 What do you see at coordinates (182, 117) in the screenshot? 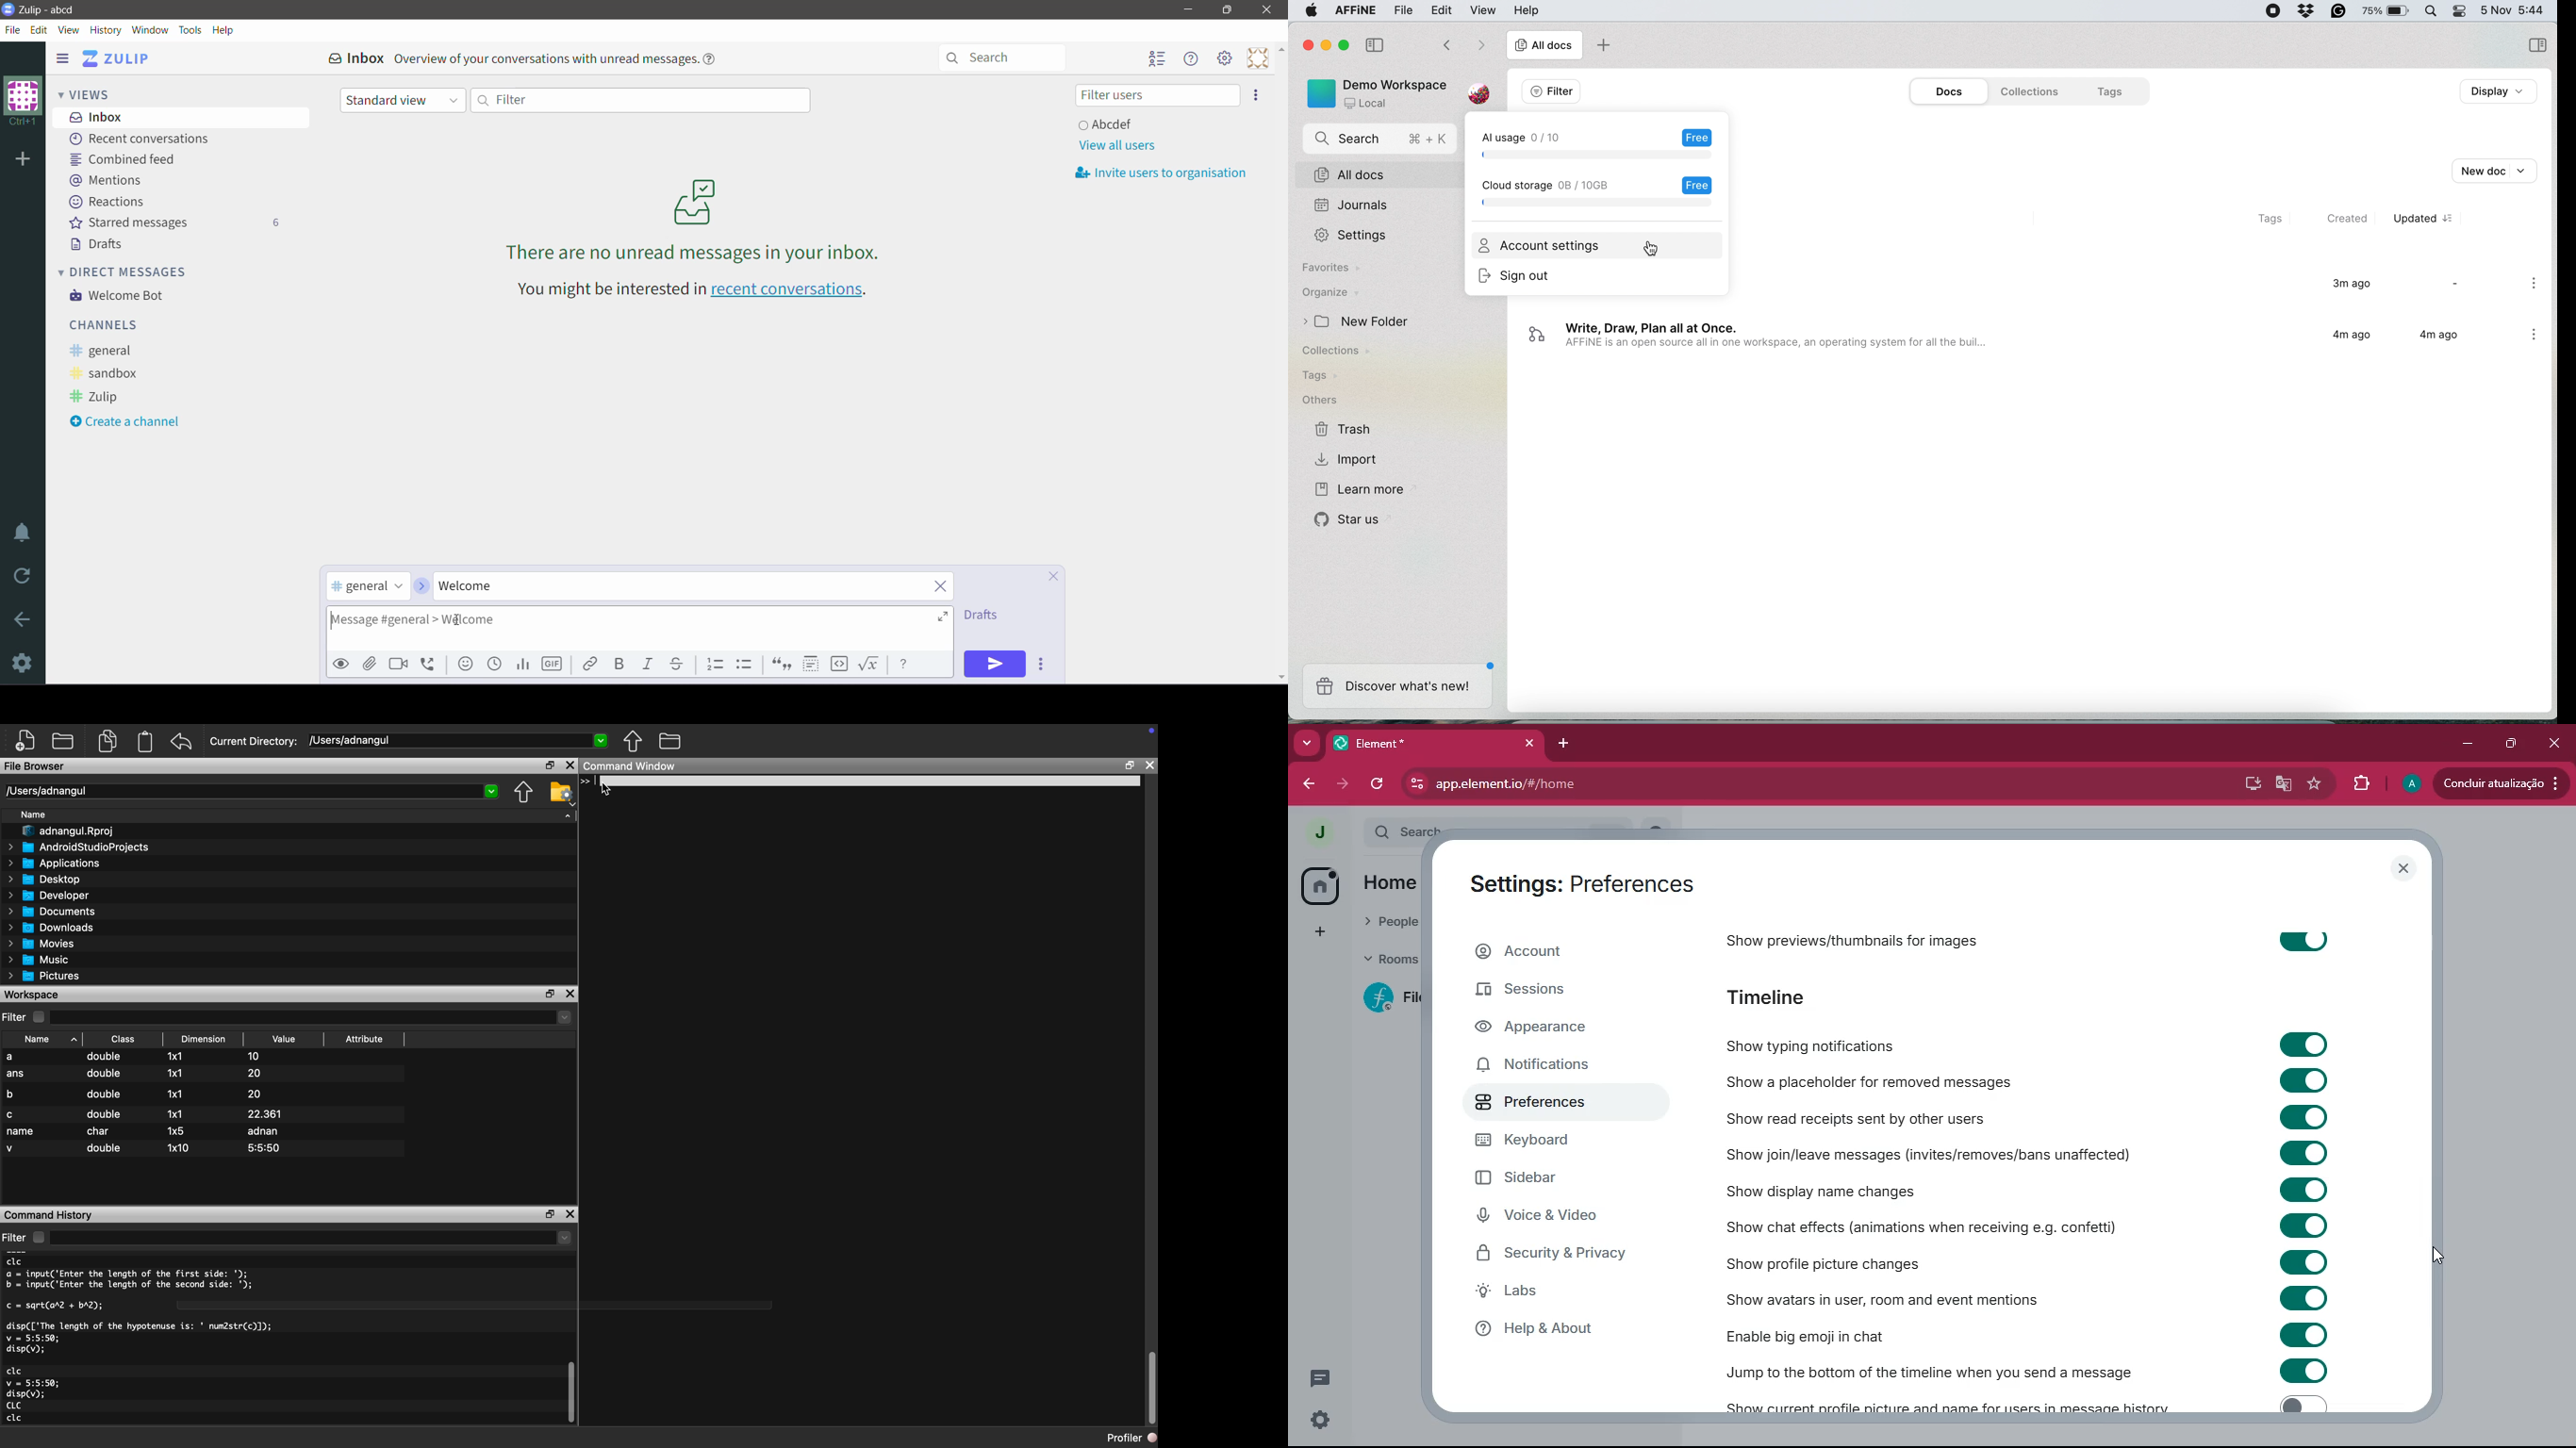
I see `Inbox` at bounding box center [182, 117].